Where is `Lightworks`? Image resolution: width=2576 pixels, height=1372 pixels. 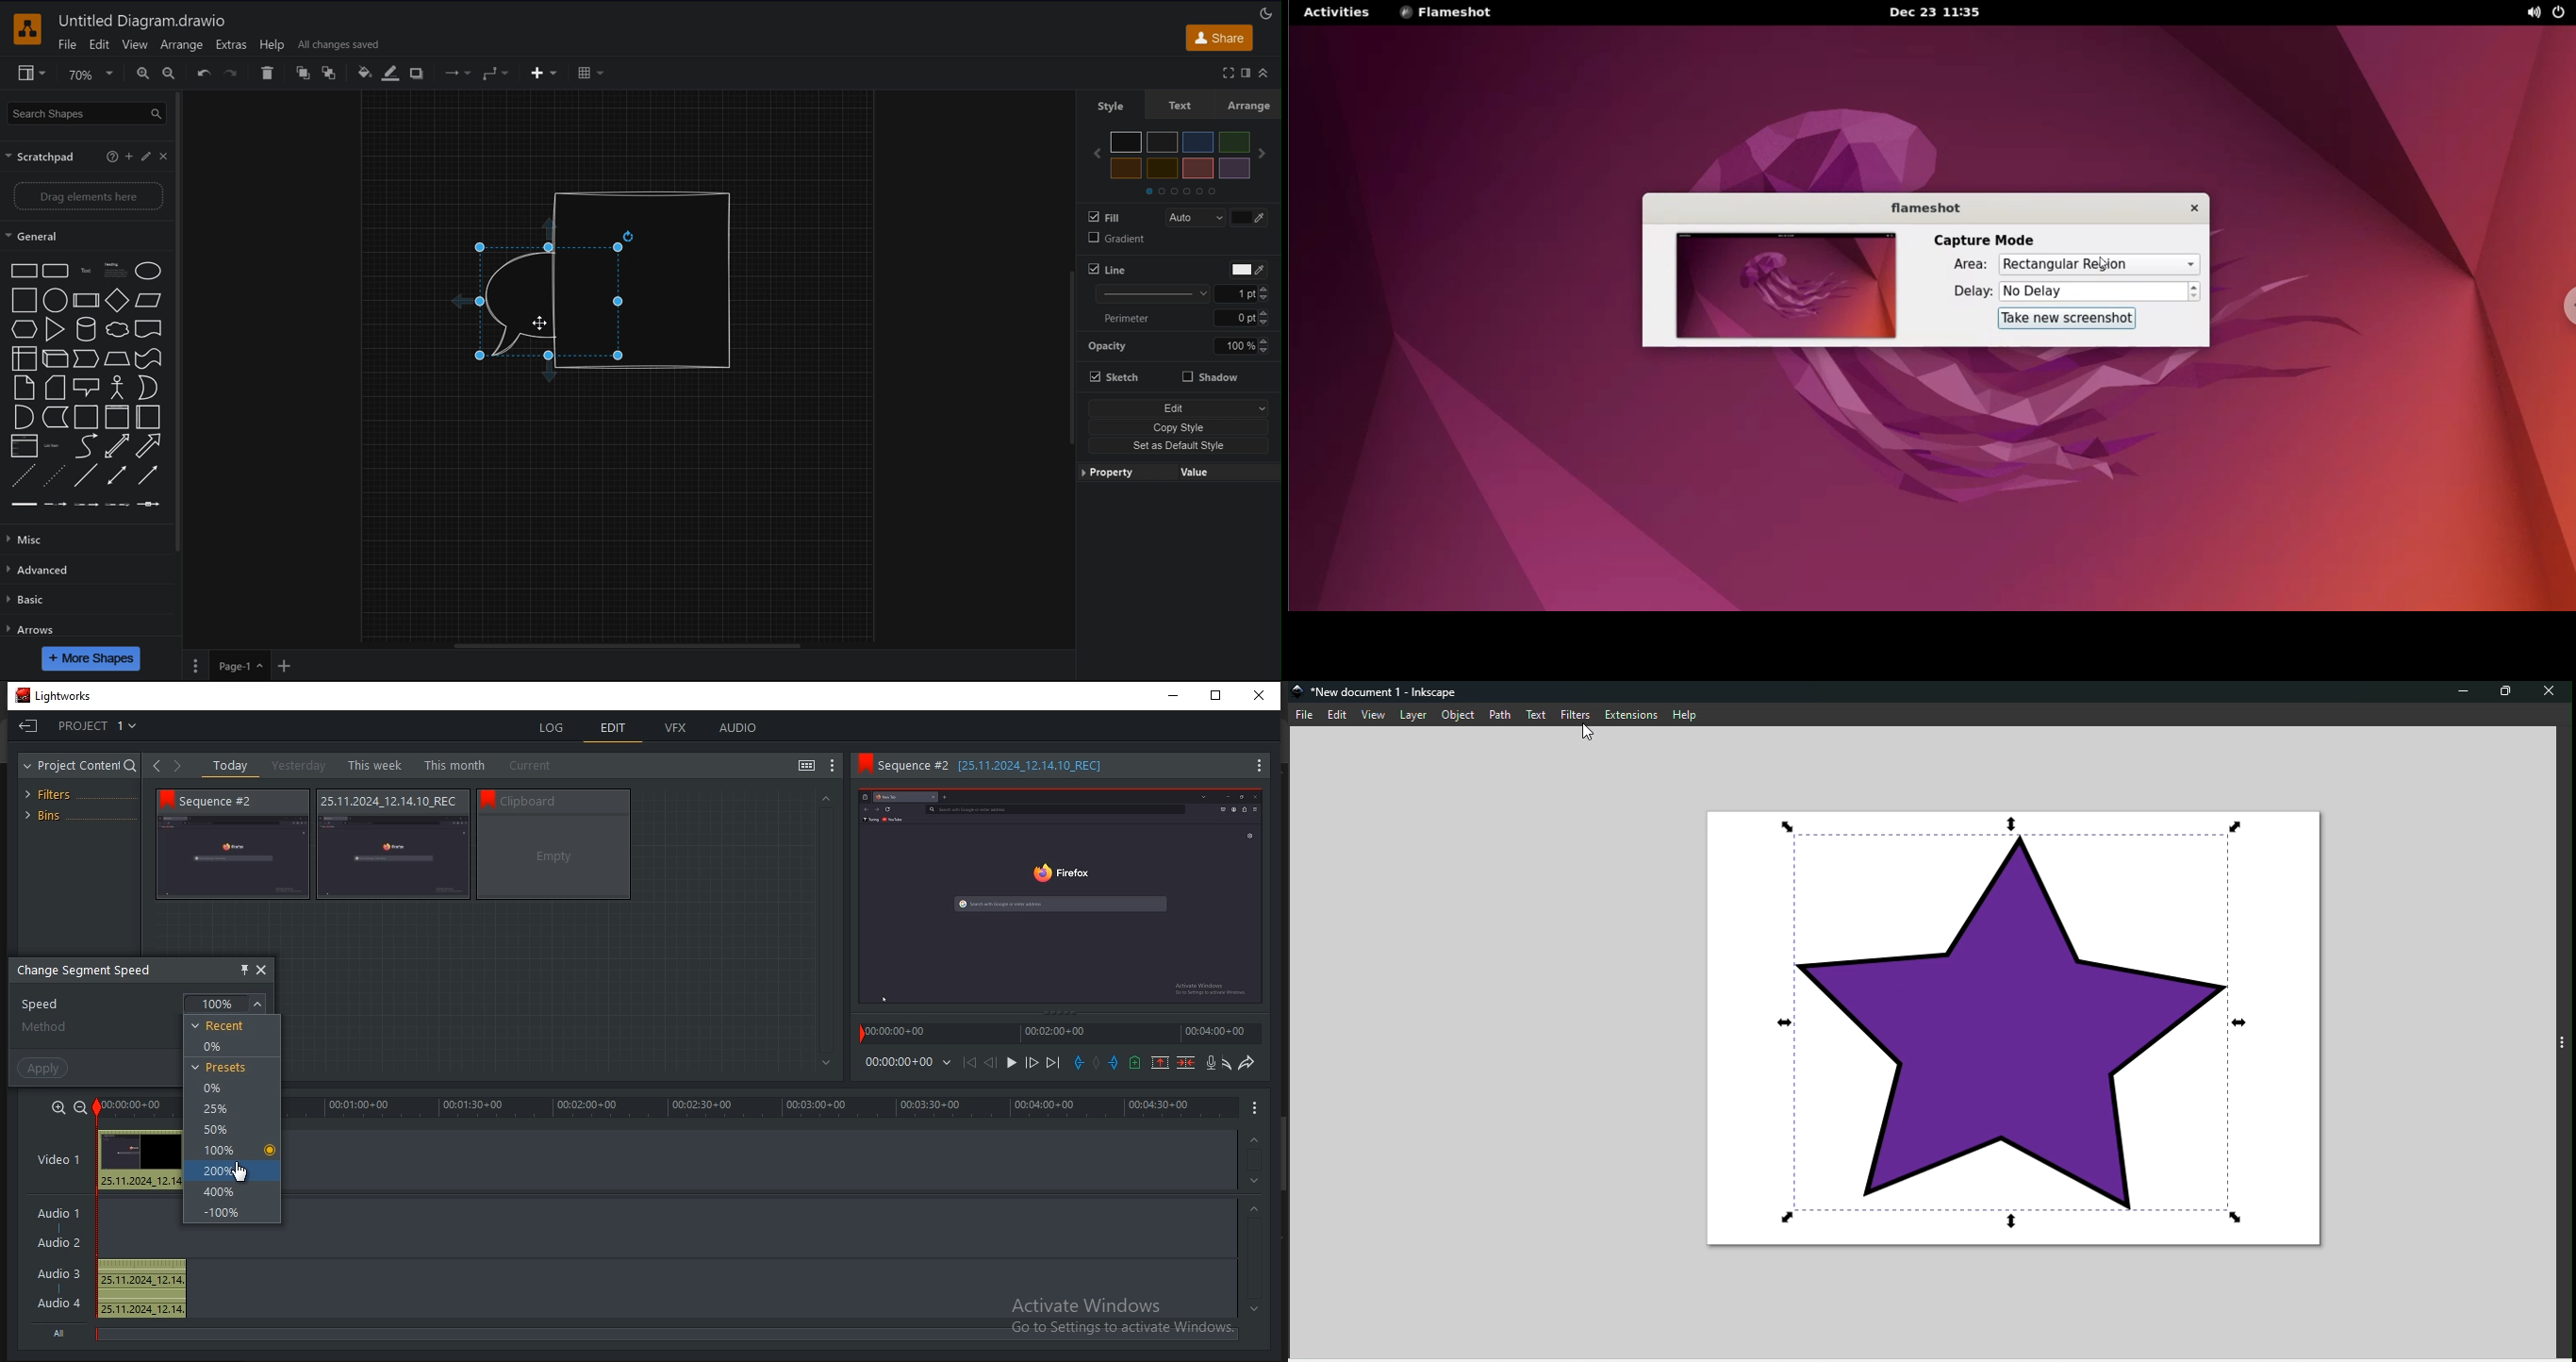 Lightworks is located at coordinates (58, 695).